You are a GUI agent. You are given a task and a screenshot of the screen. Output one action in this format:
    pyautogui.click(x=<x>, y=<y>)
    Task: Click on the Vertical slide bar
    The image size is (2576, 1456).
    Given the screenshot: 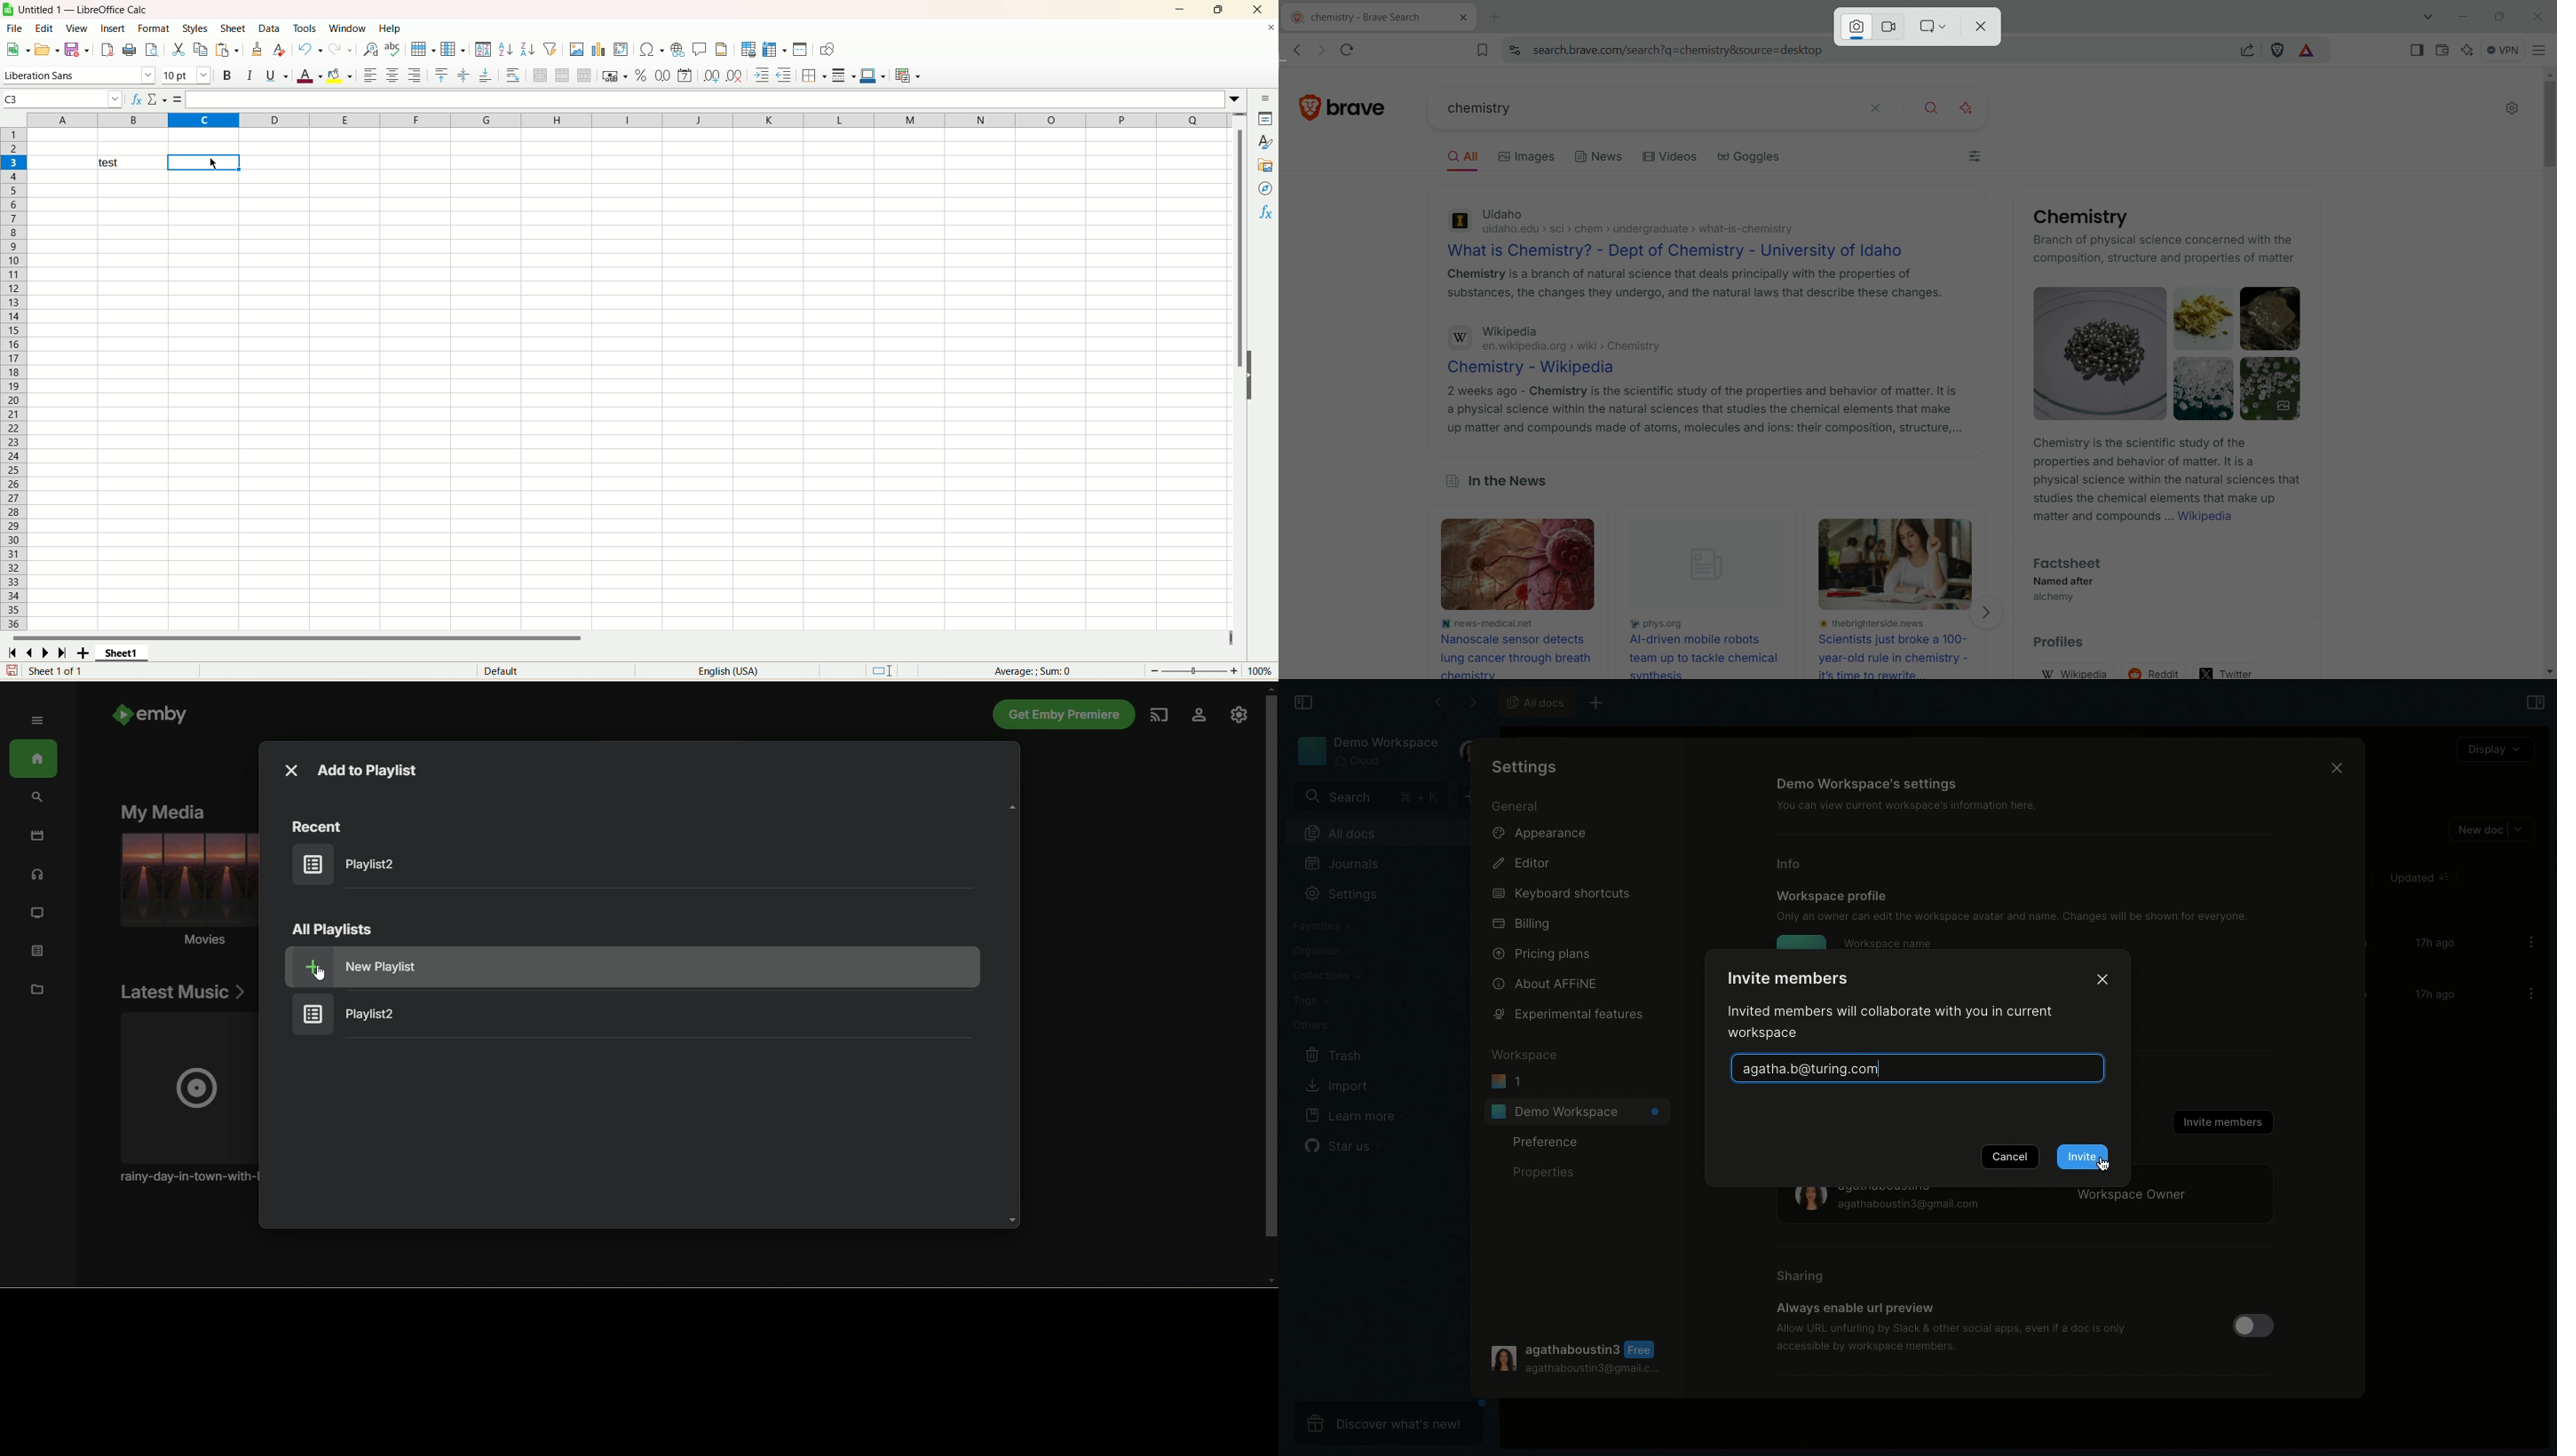 What is the action you would take?
    pyautogui.click(x=1239, y=380)
    